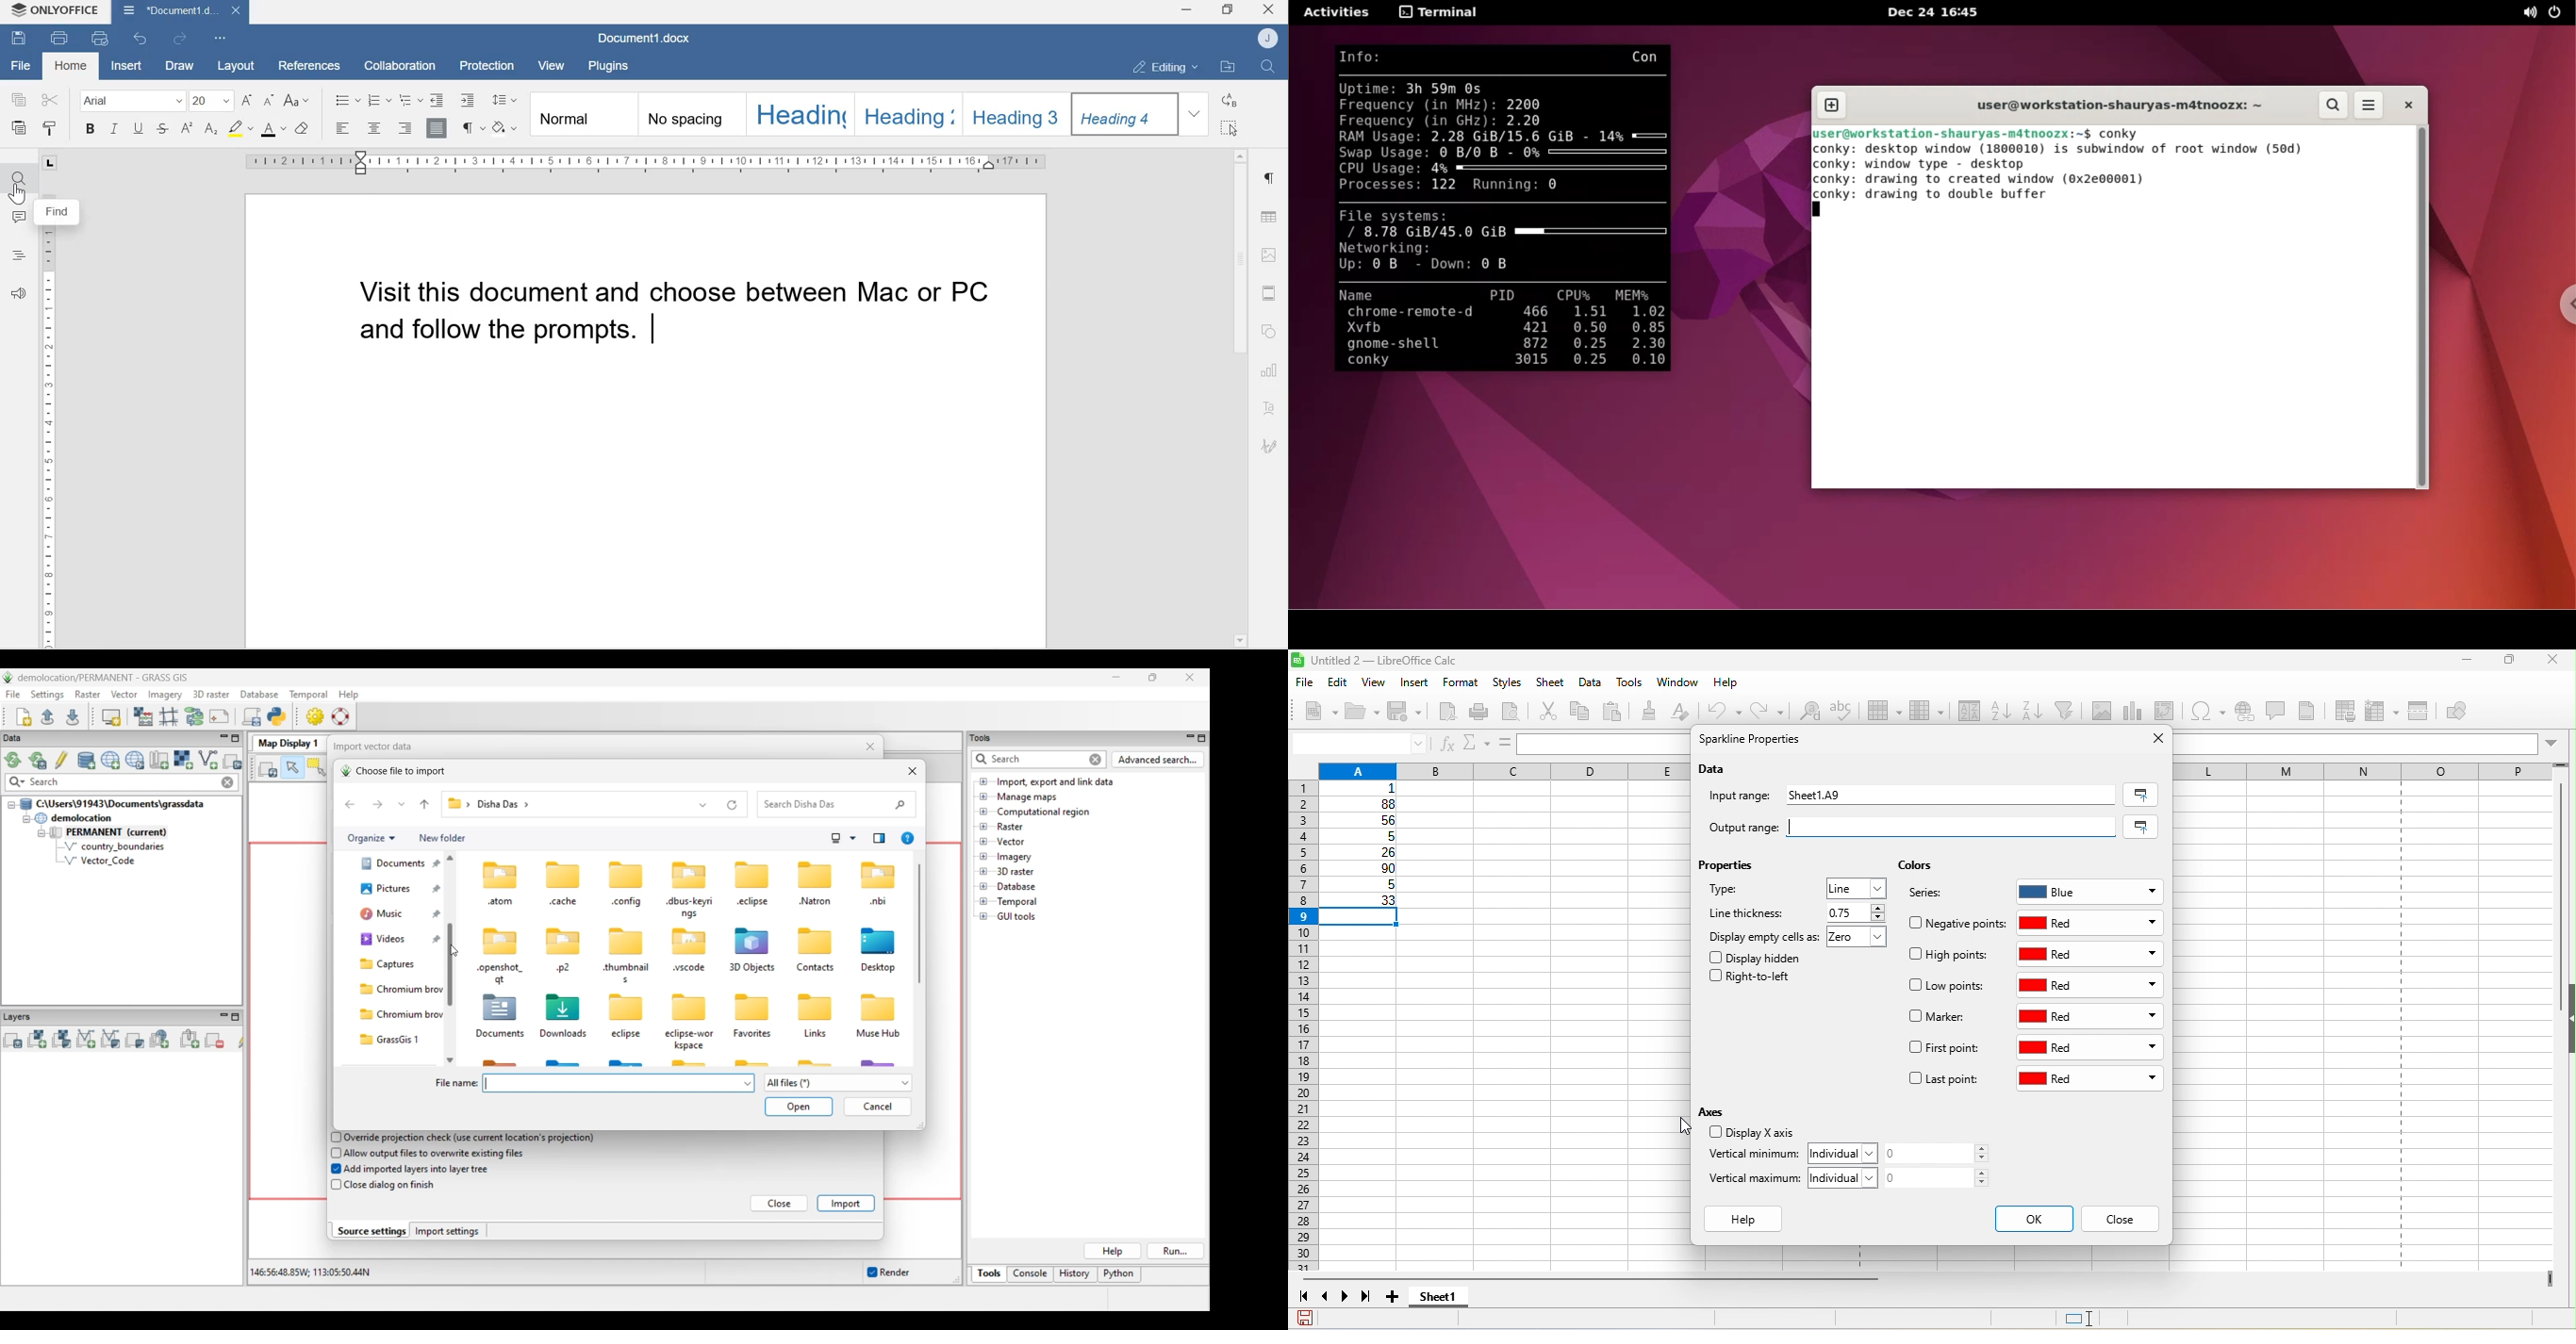 The height and width of the screenshot is (1344, 2576). I want to click on first point, so click(1944, 1050).